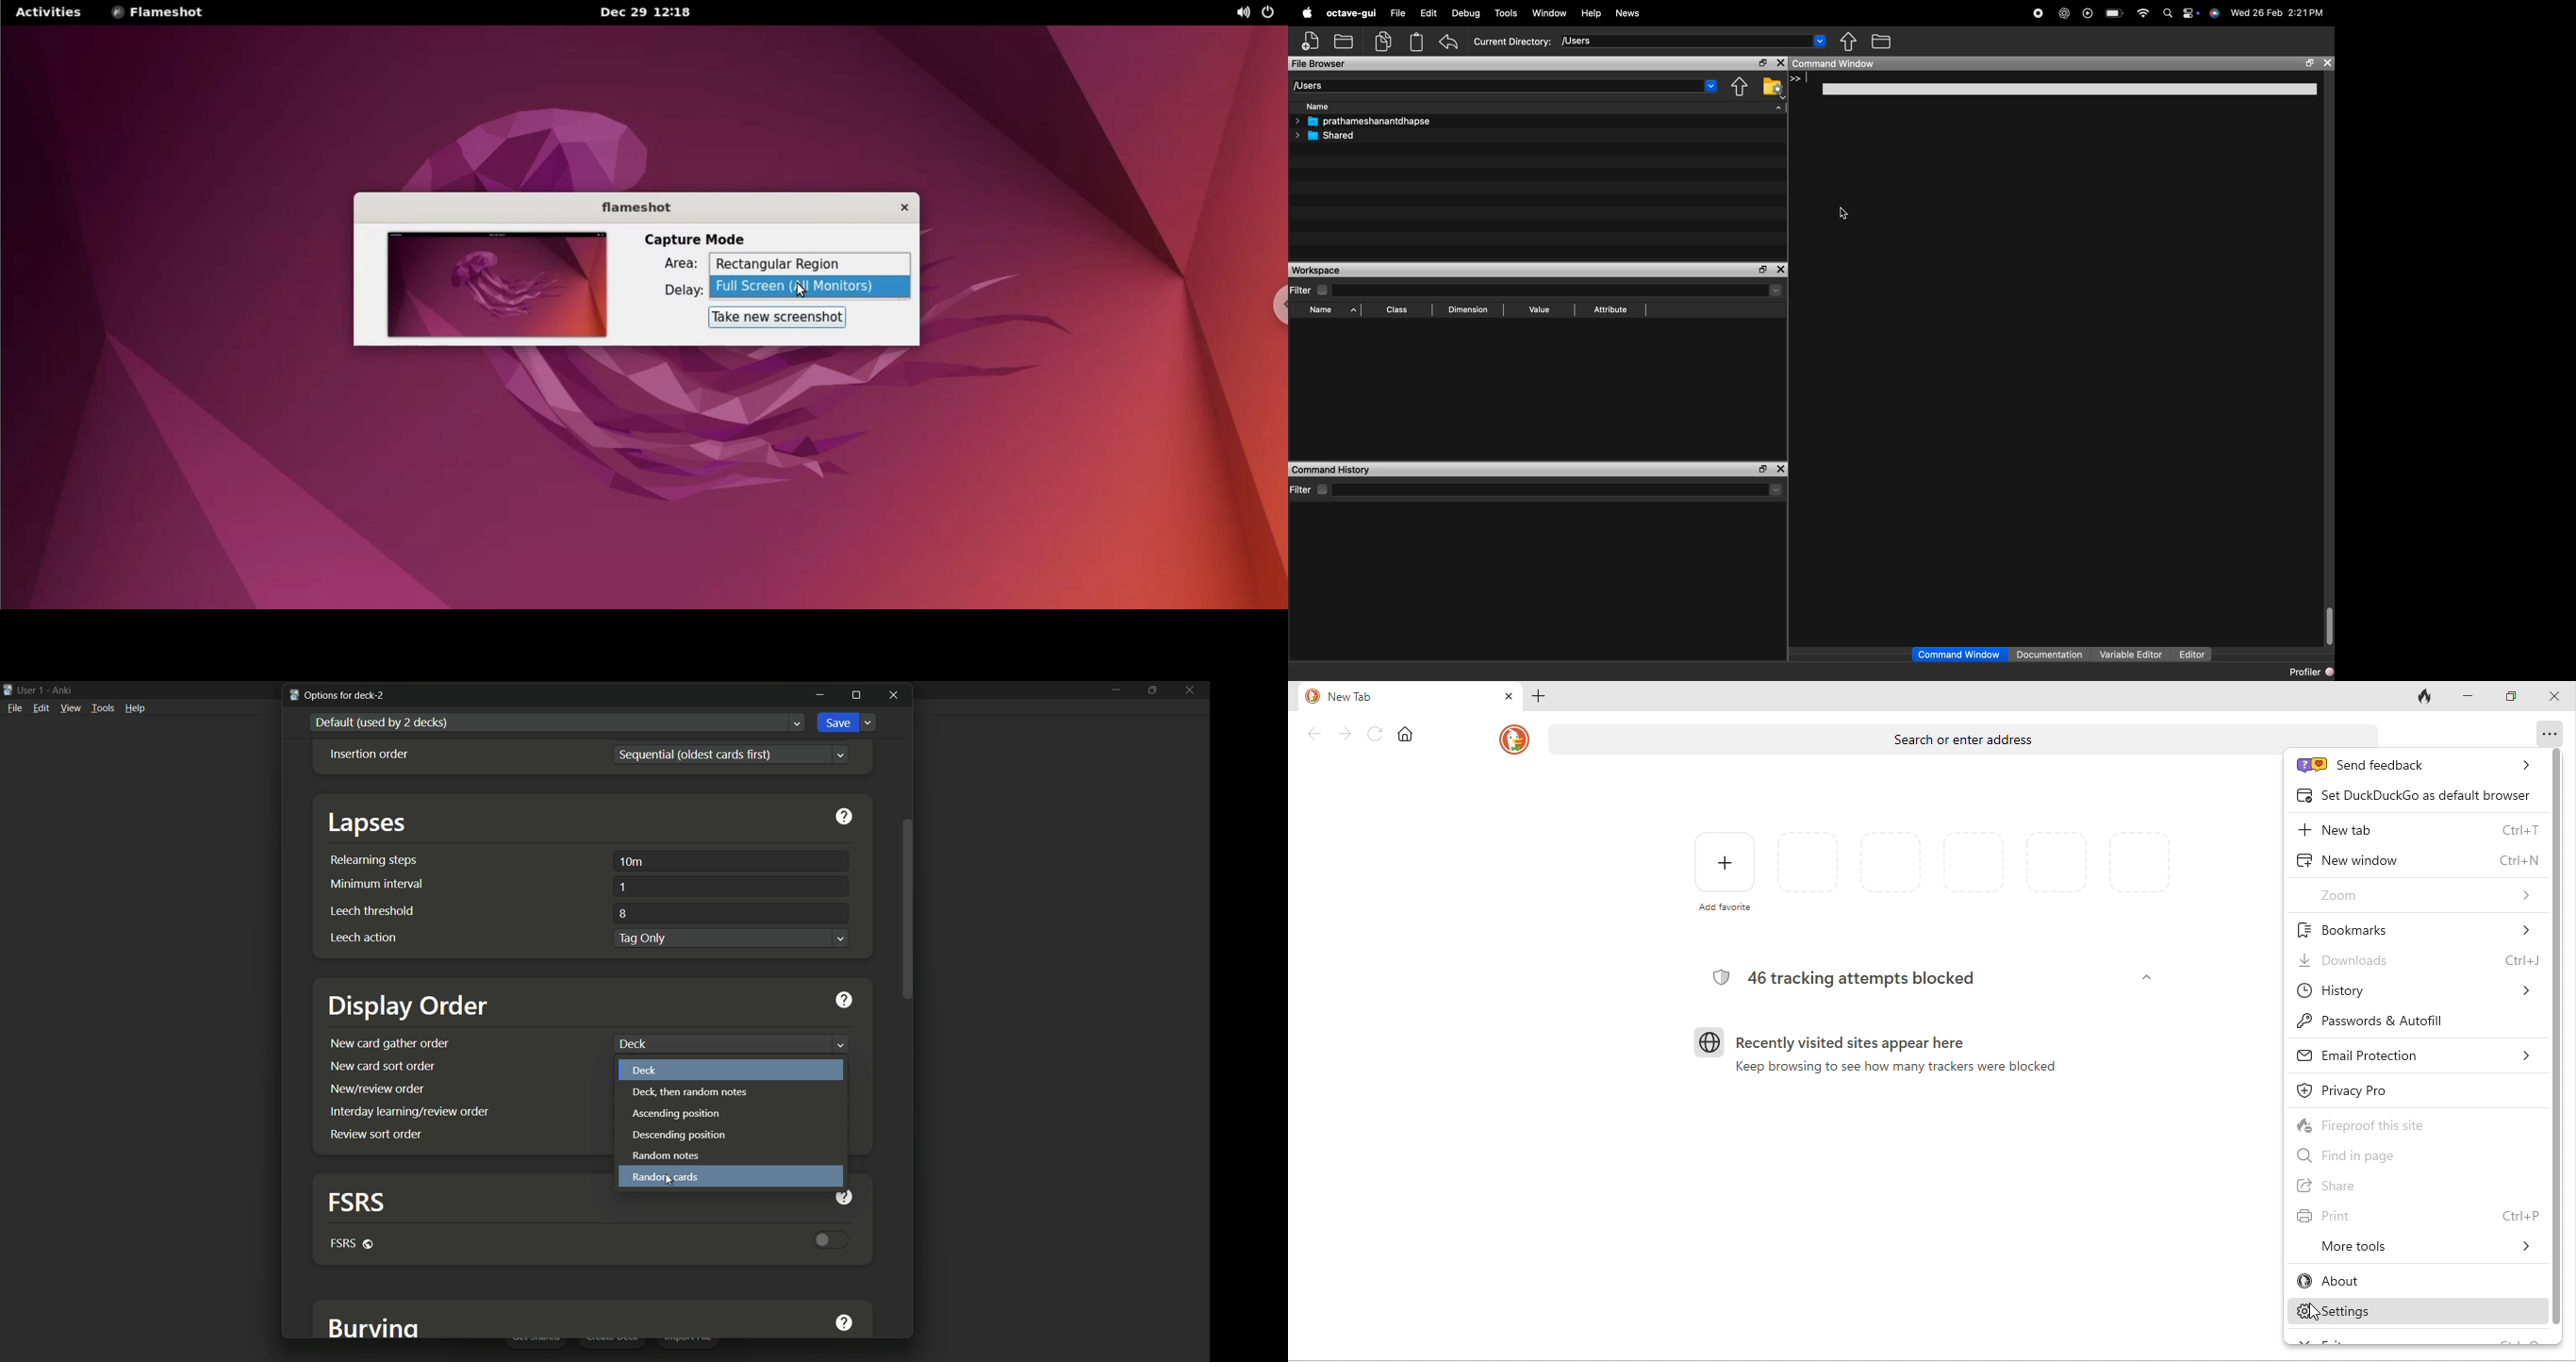 This screenshot has height=1372, width=2576. What do you see at coordinates (668, 1156) in the screenshot?
I see `random notes` at bounding box center [668, 1156].